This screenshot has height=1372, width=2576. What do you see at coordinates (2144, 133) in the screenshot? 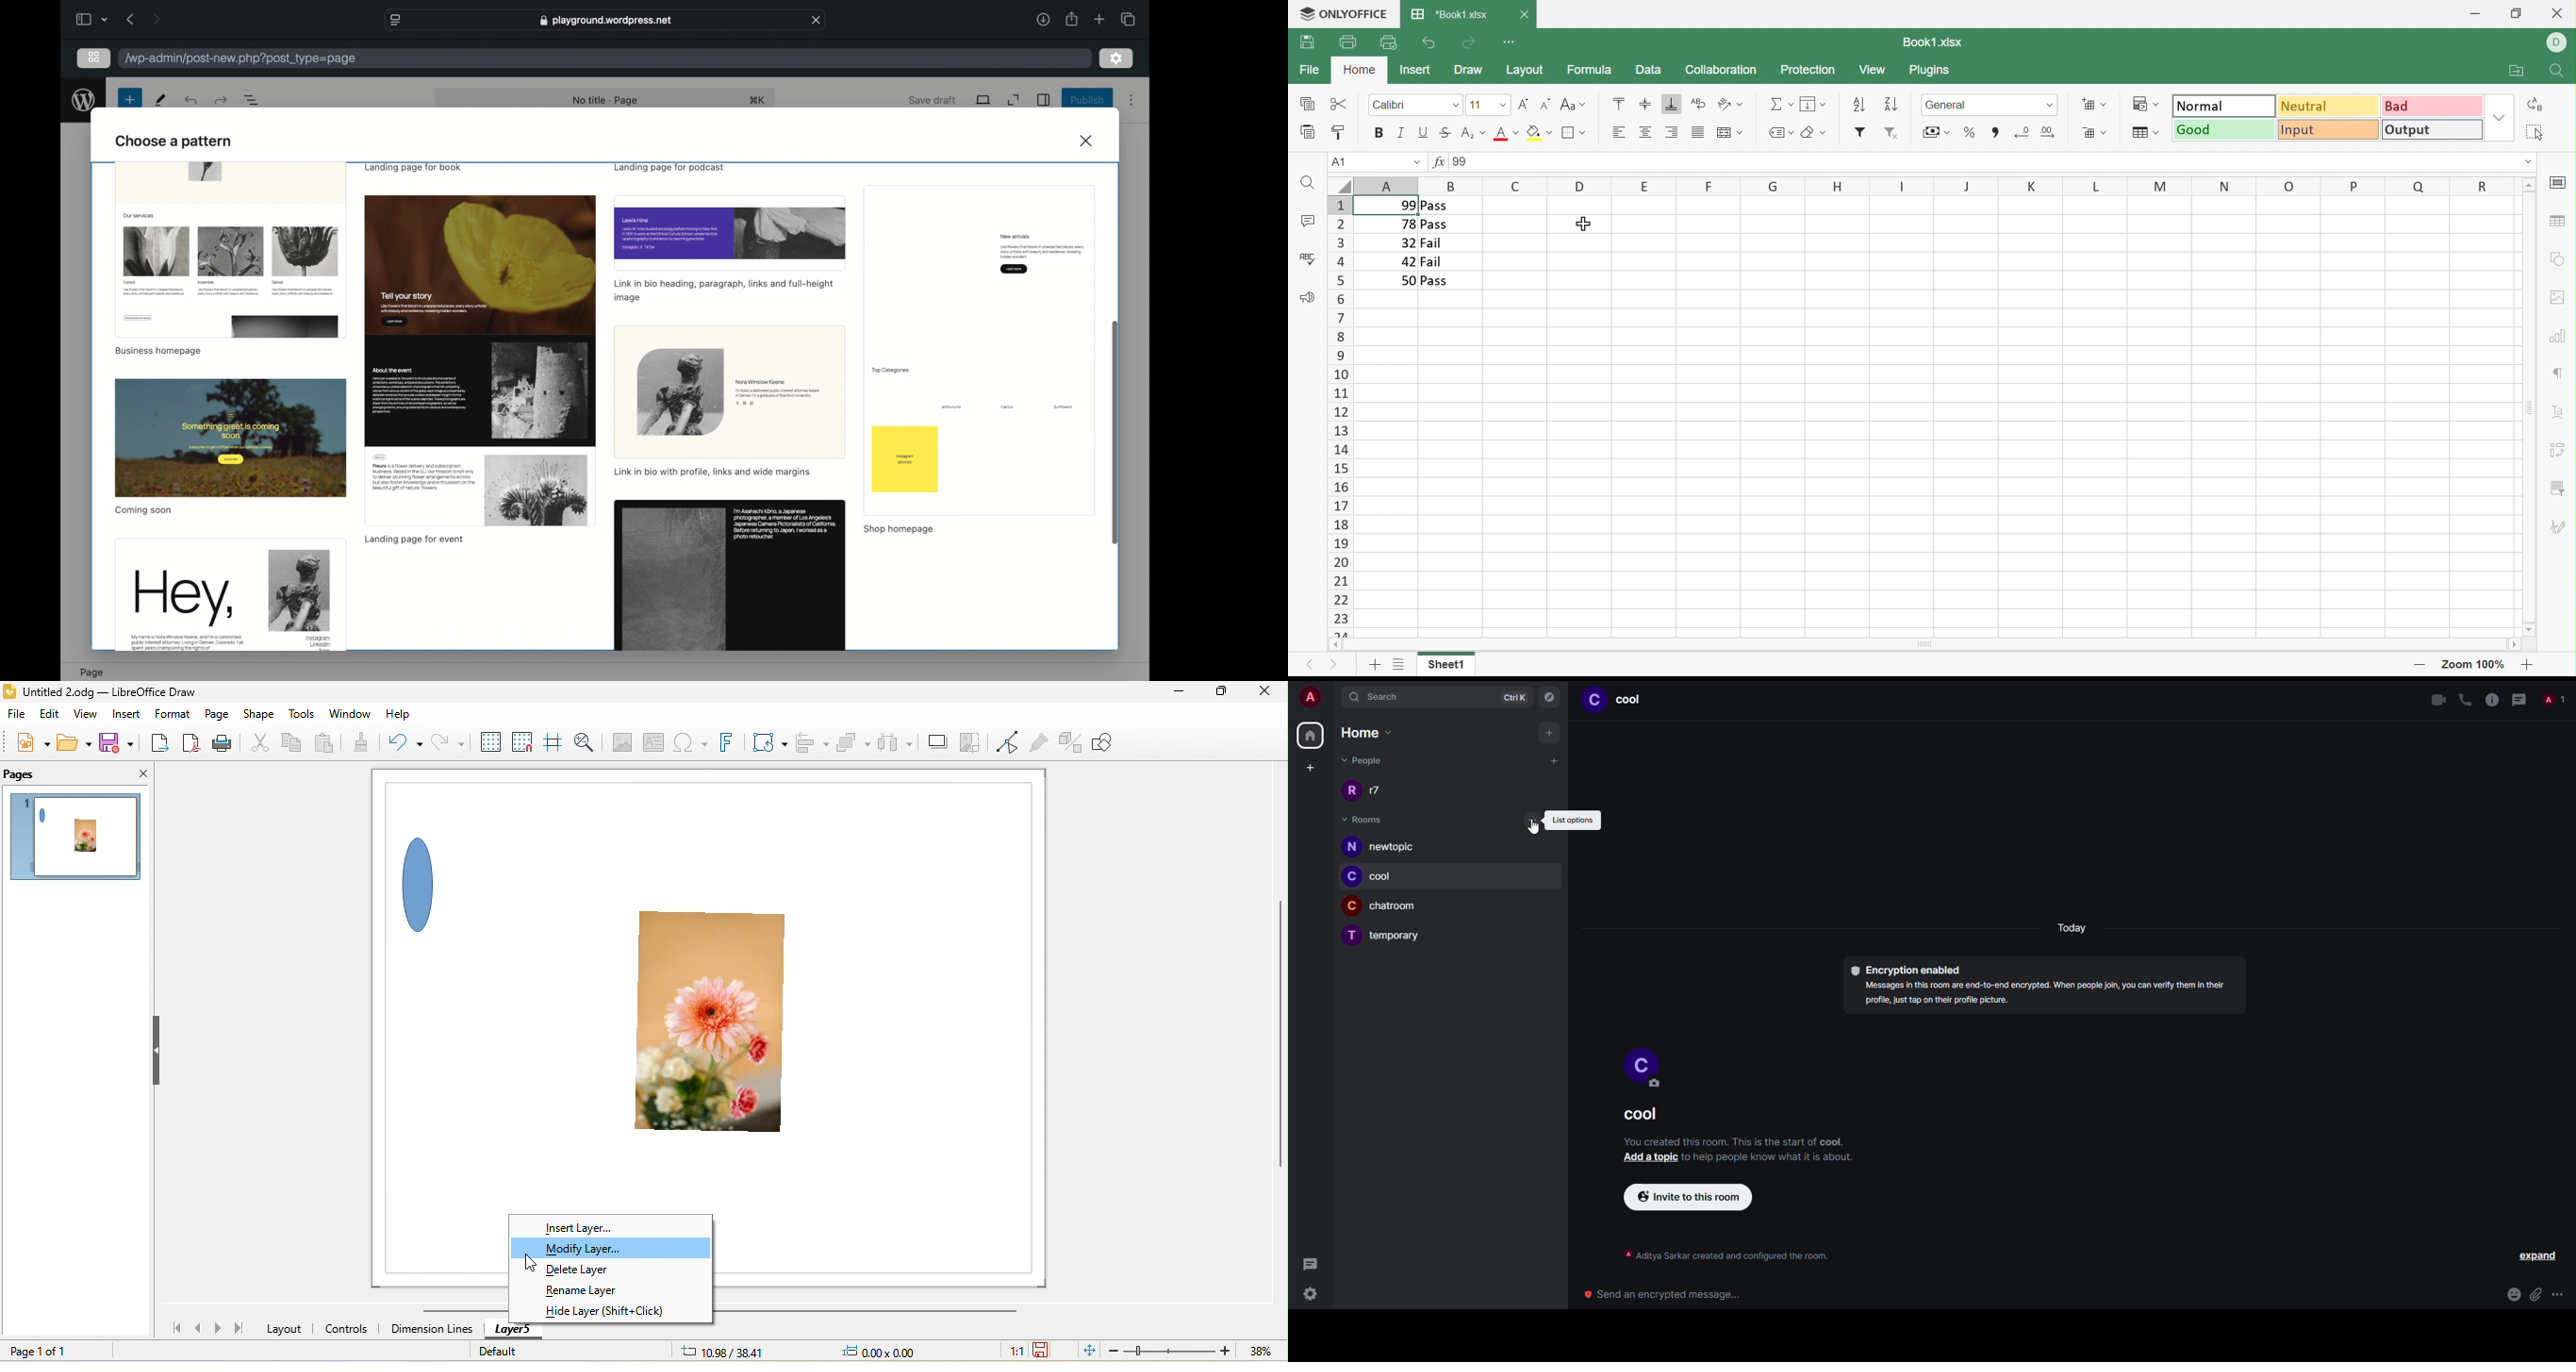
I see `Format as table template` at bounding box center [2144, 133].